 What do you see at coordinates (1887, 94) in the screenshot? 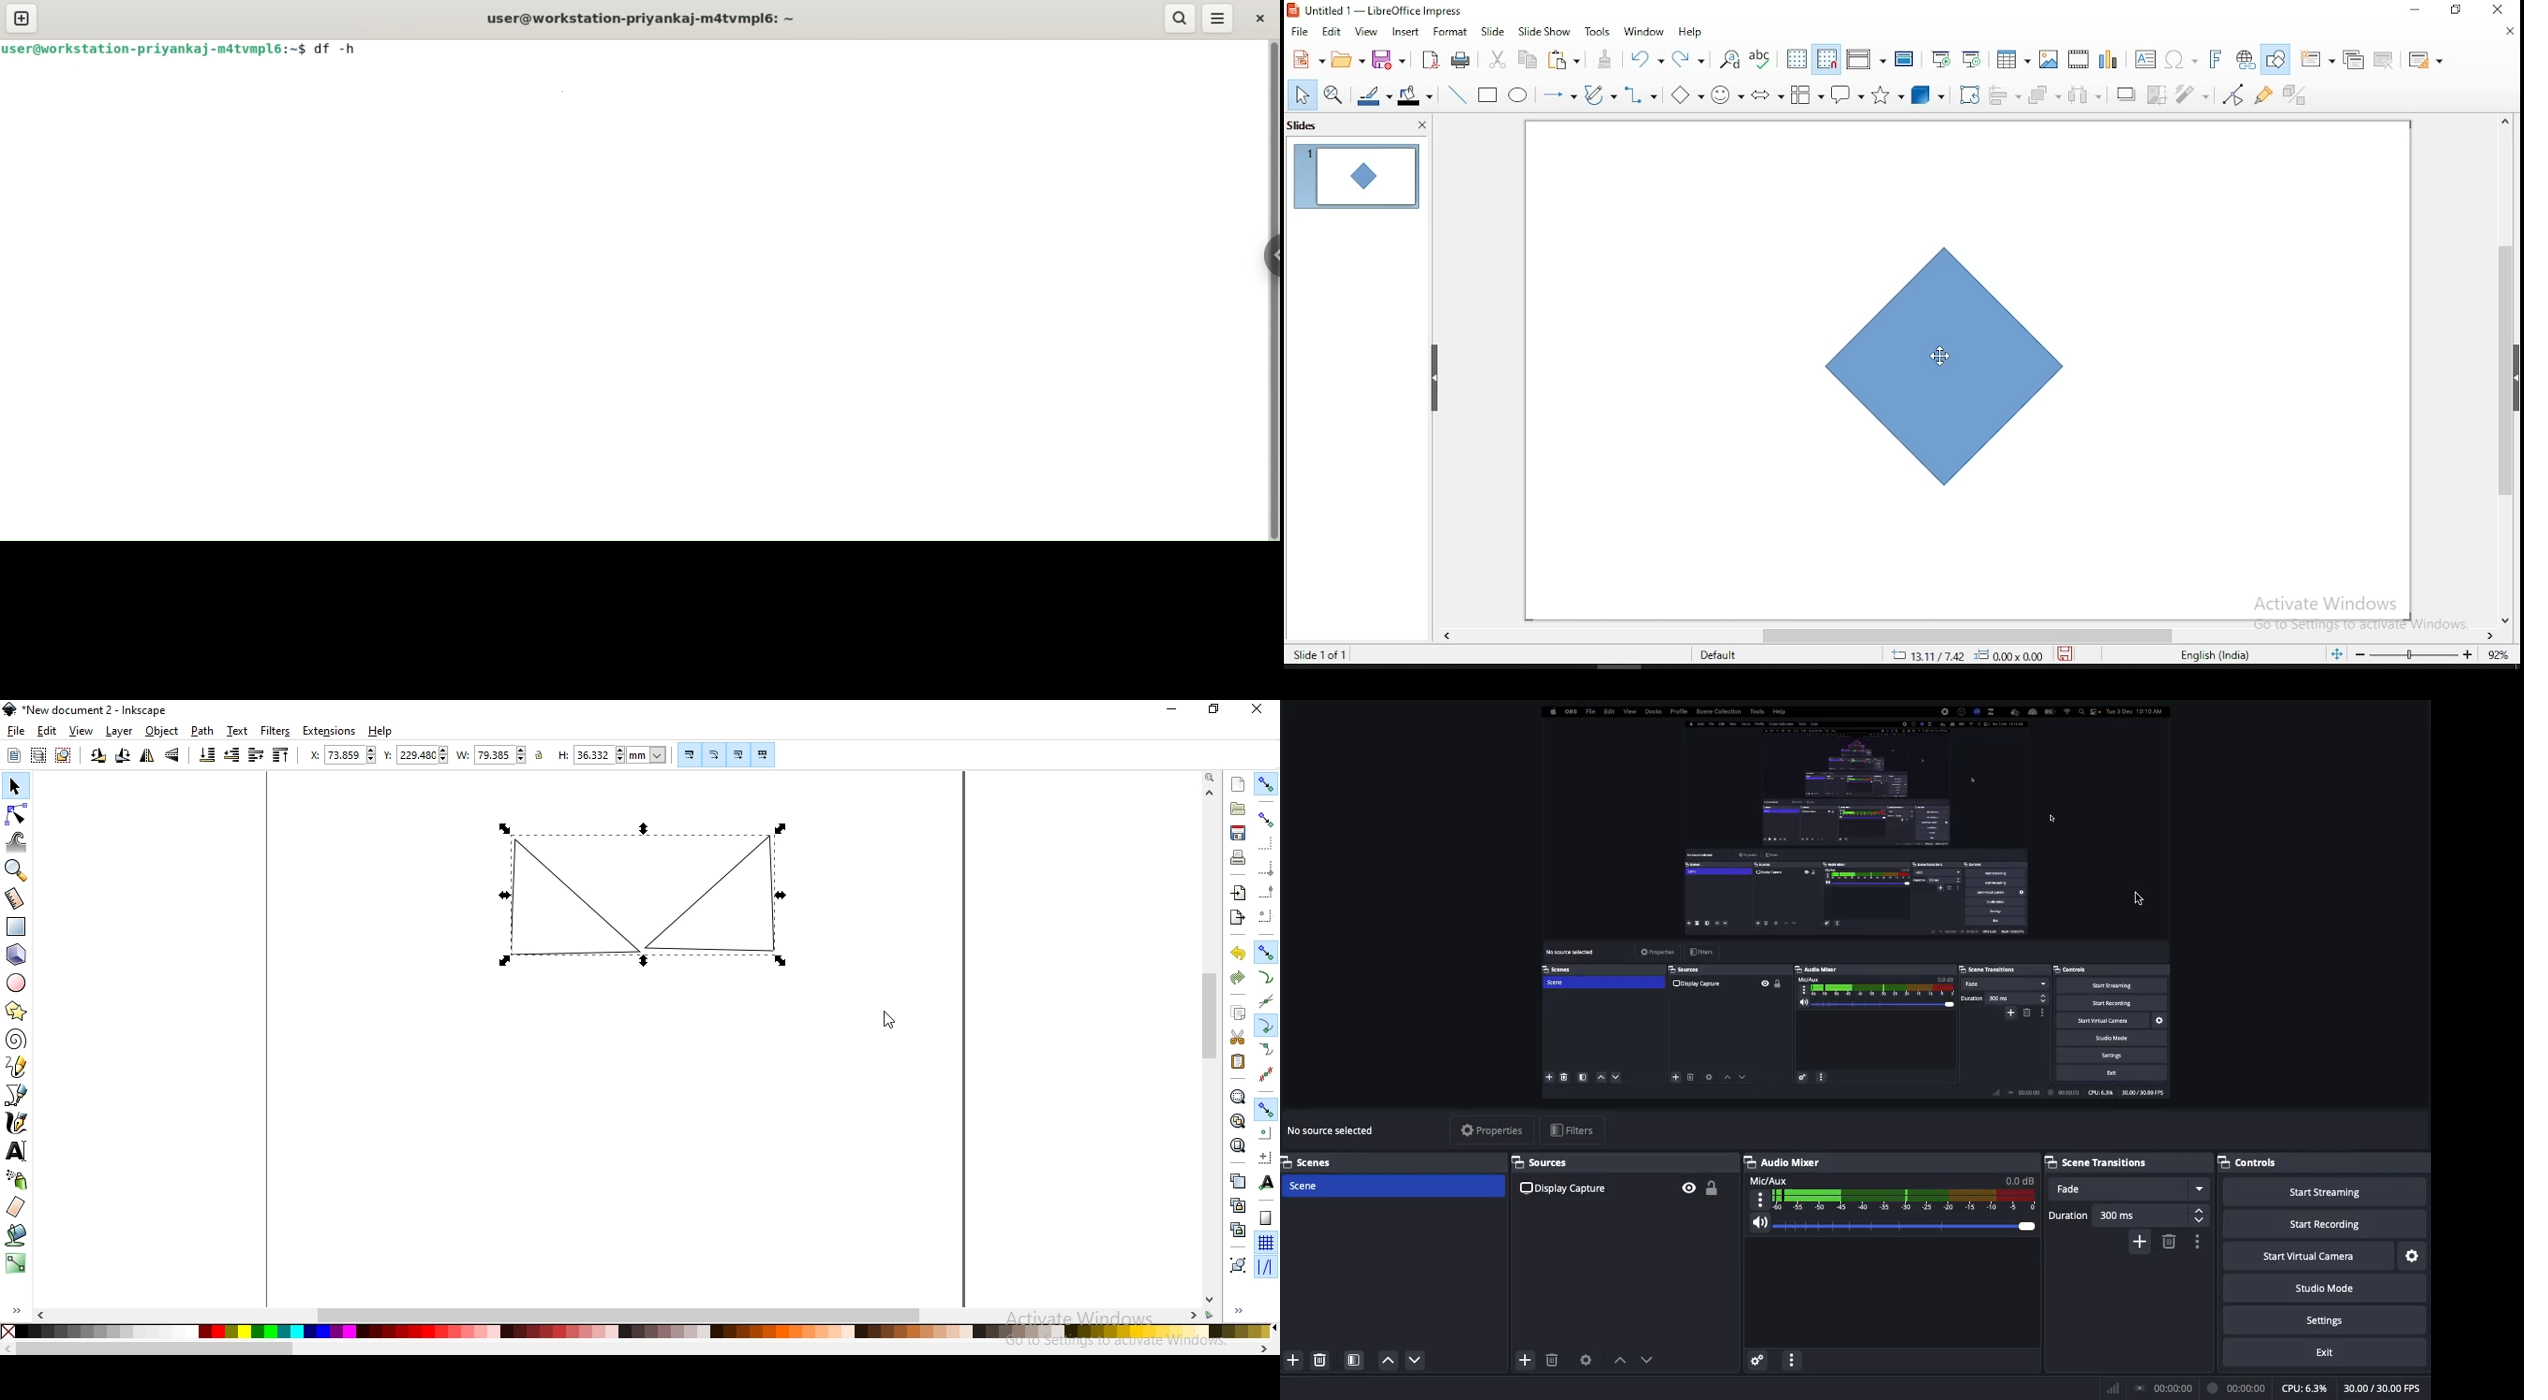
I see `stars and banners` at bounding box center [1887, 94].